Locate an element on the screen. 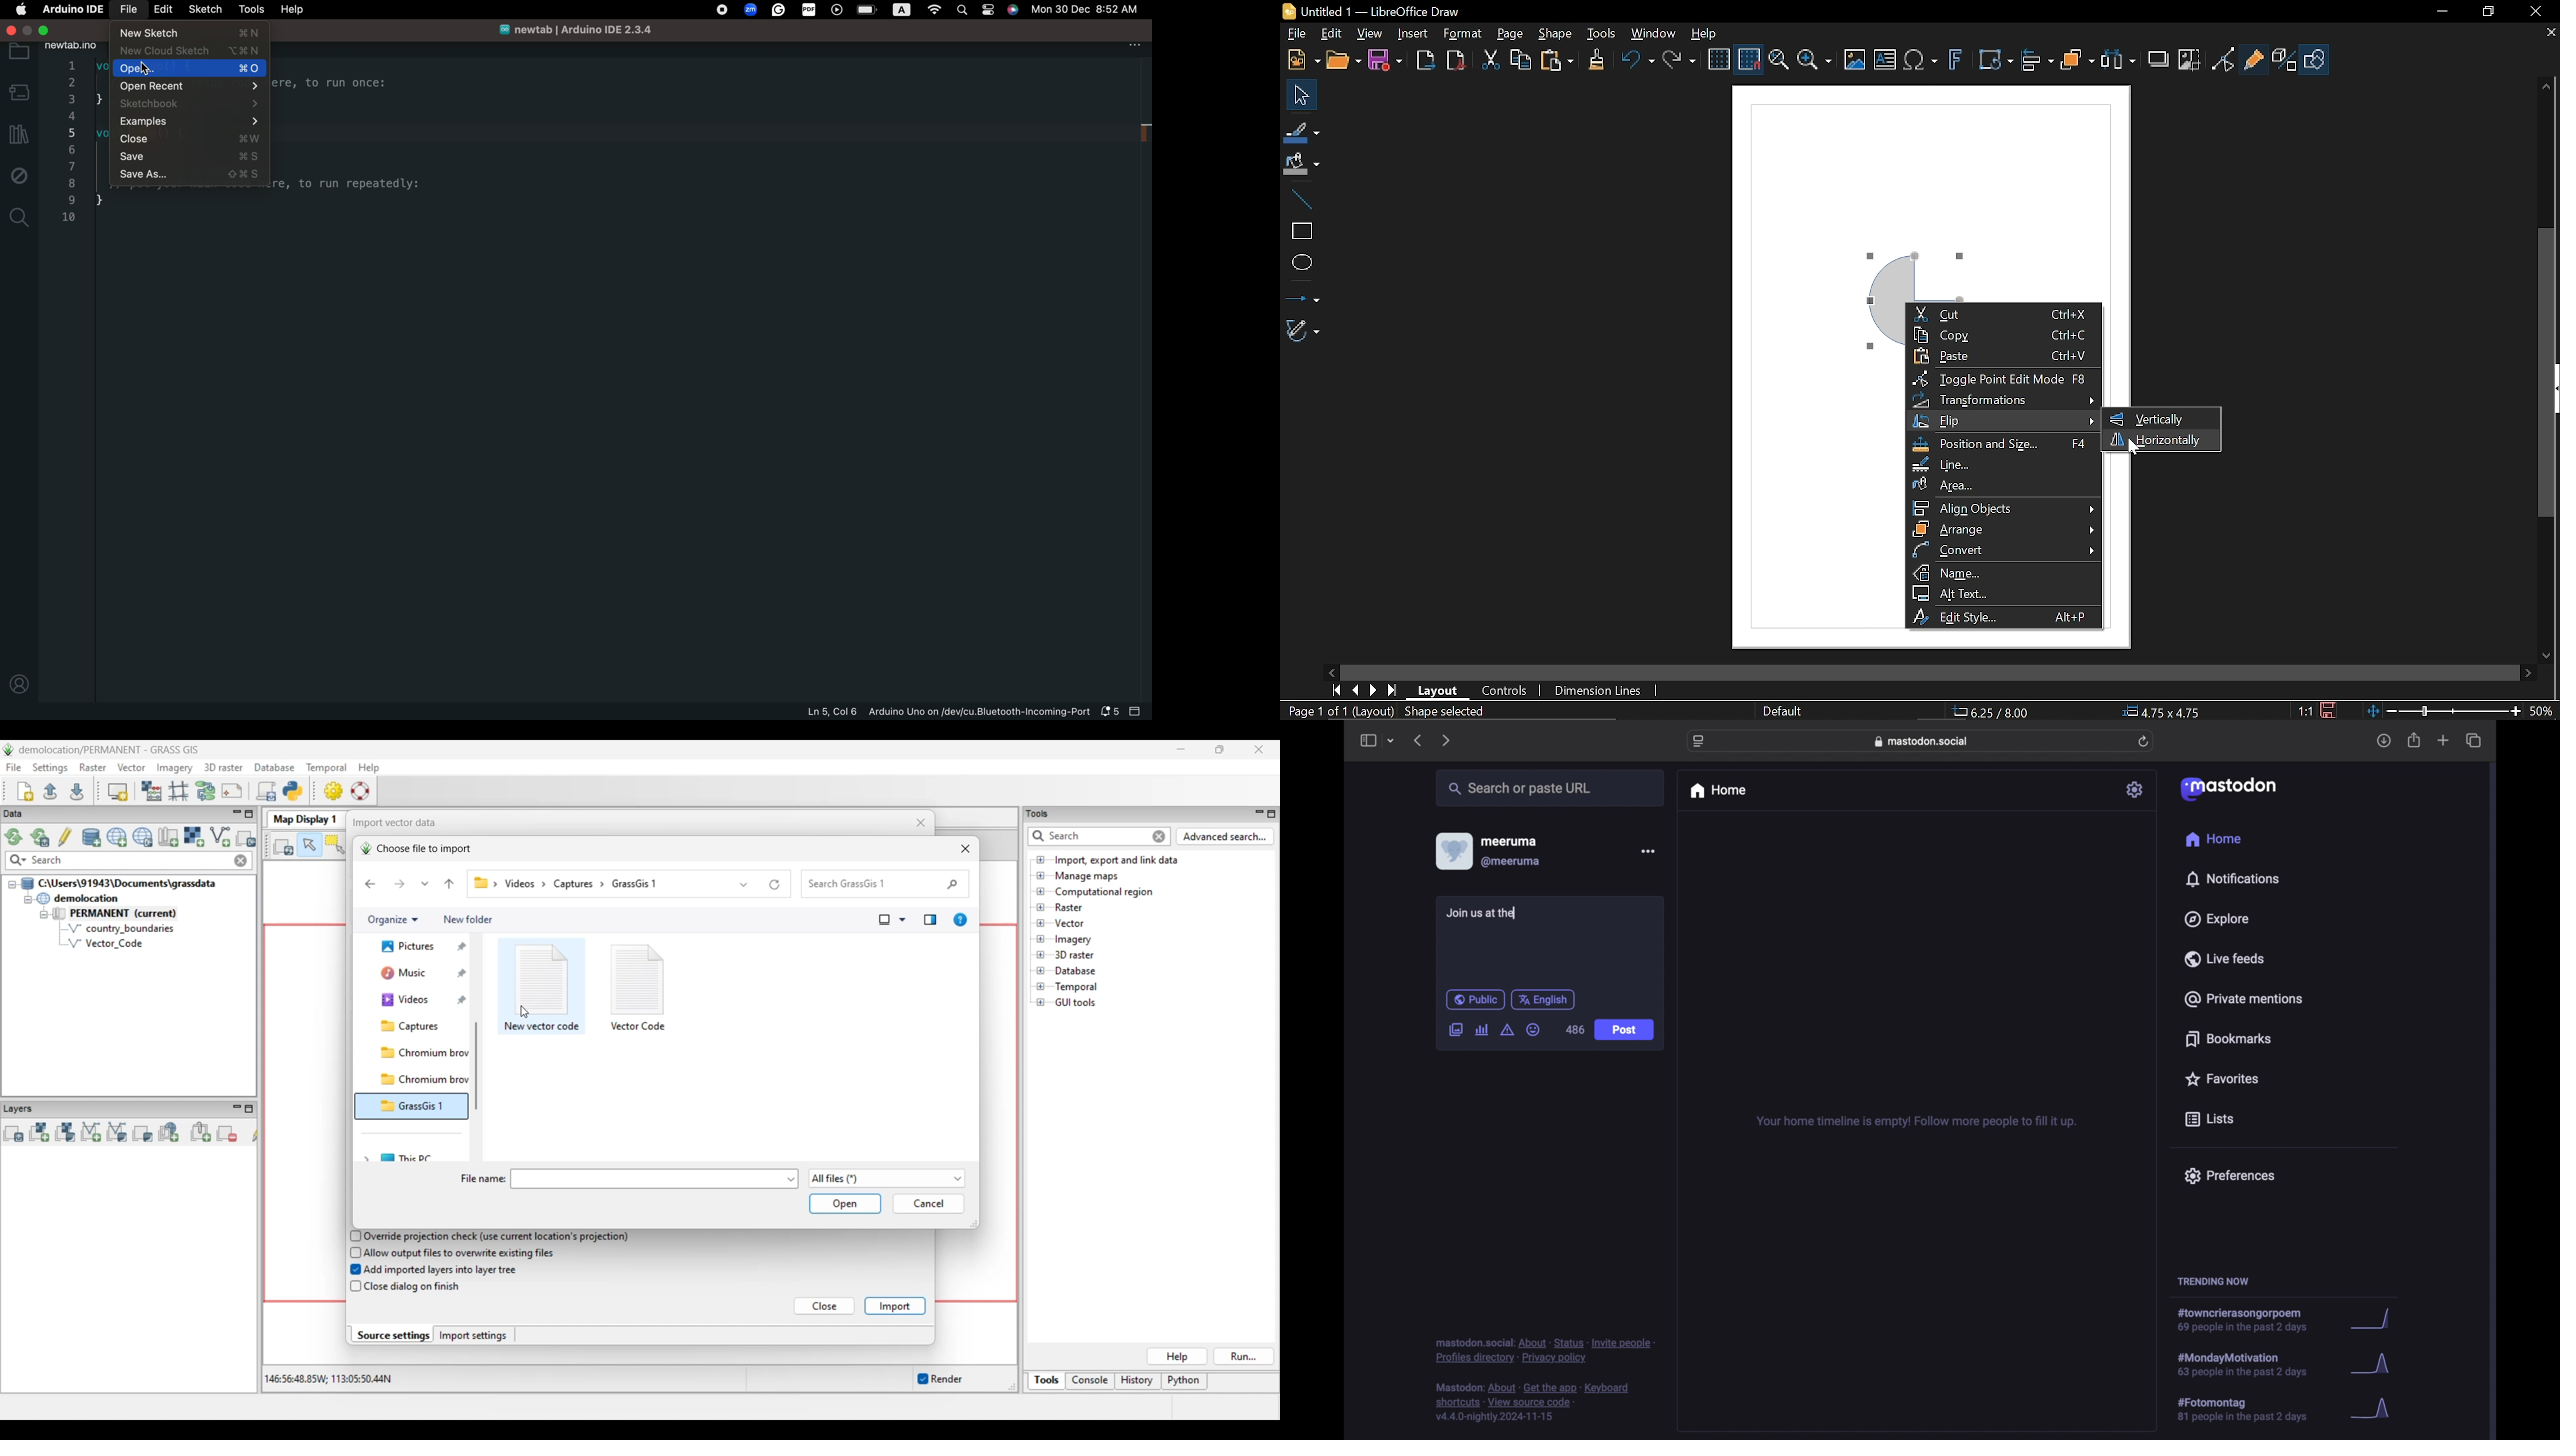 The width and height of the screenshot is (2576, 1456). Alt text is located at coordinates (2000, 594).